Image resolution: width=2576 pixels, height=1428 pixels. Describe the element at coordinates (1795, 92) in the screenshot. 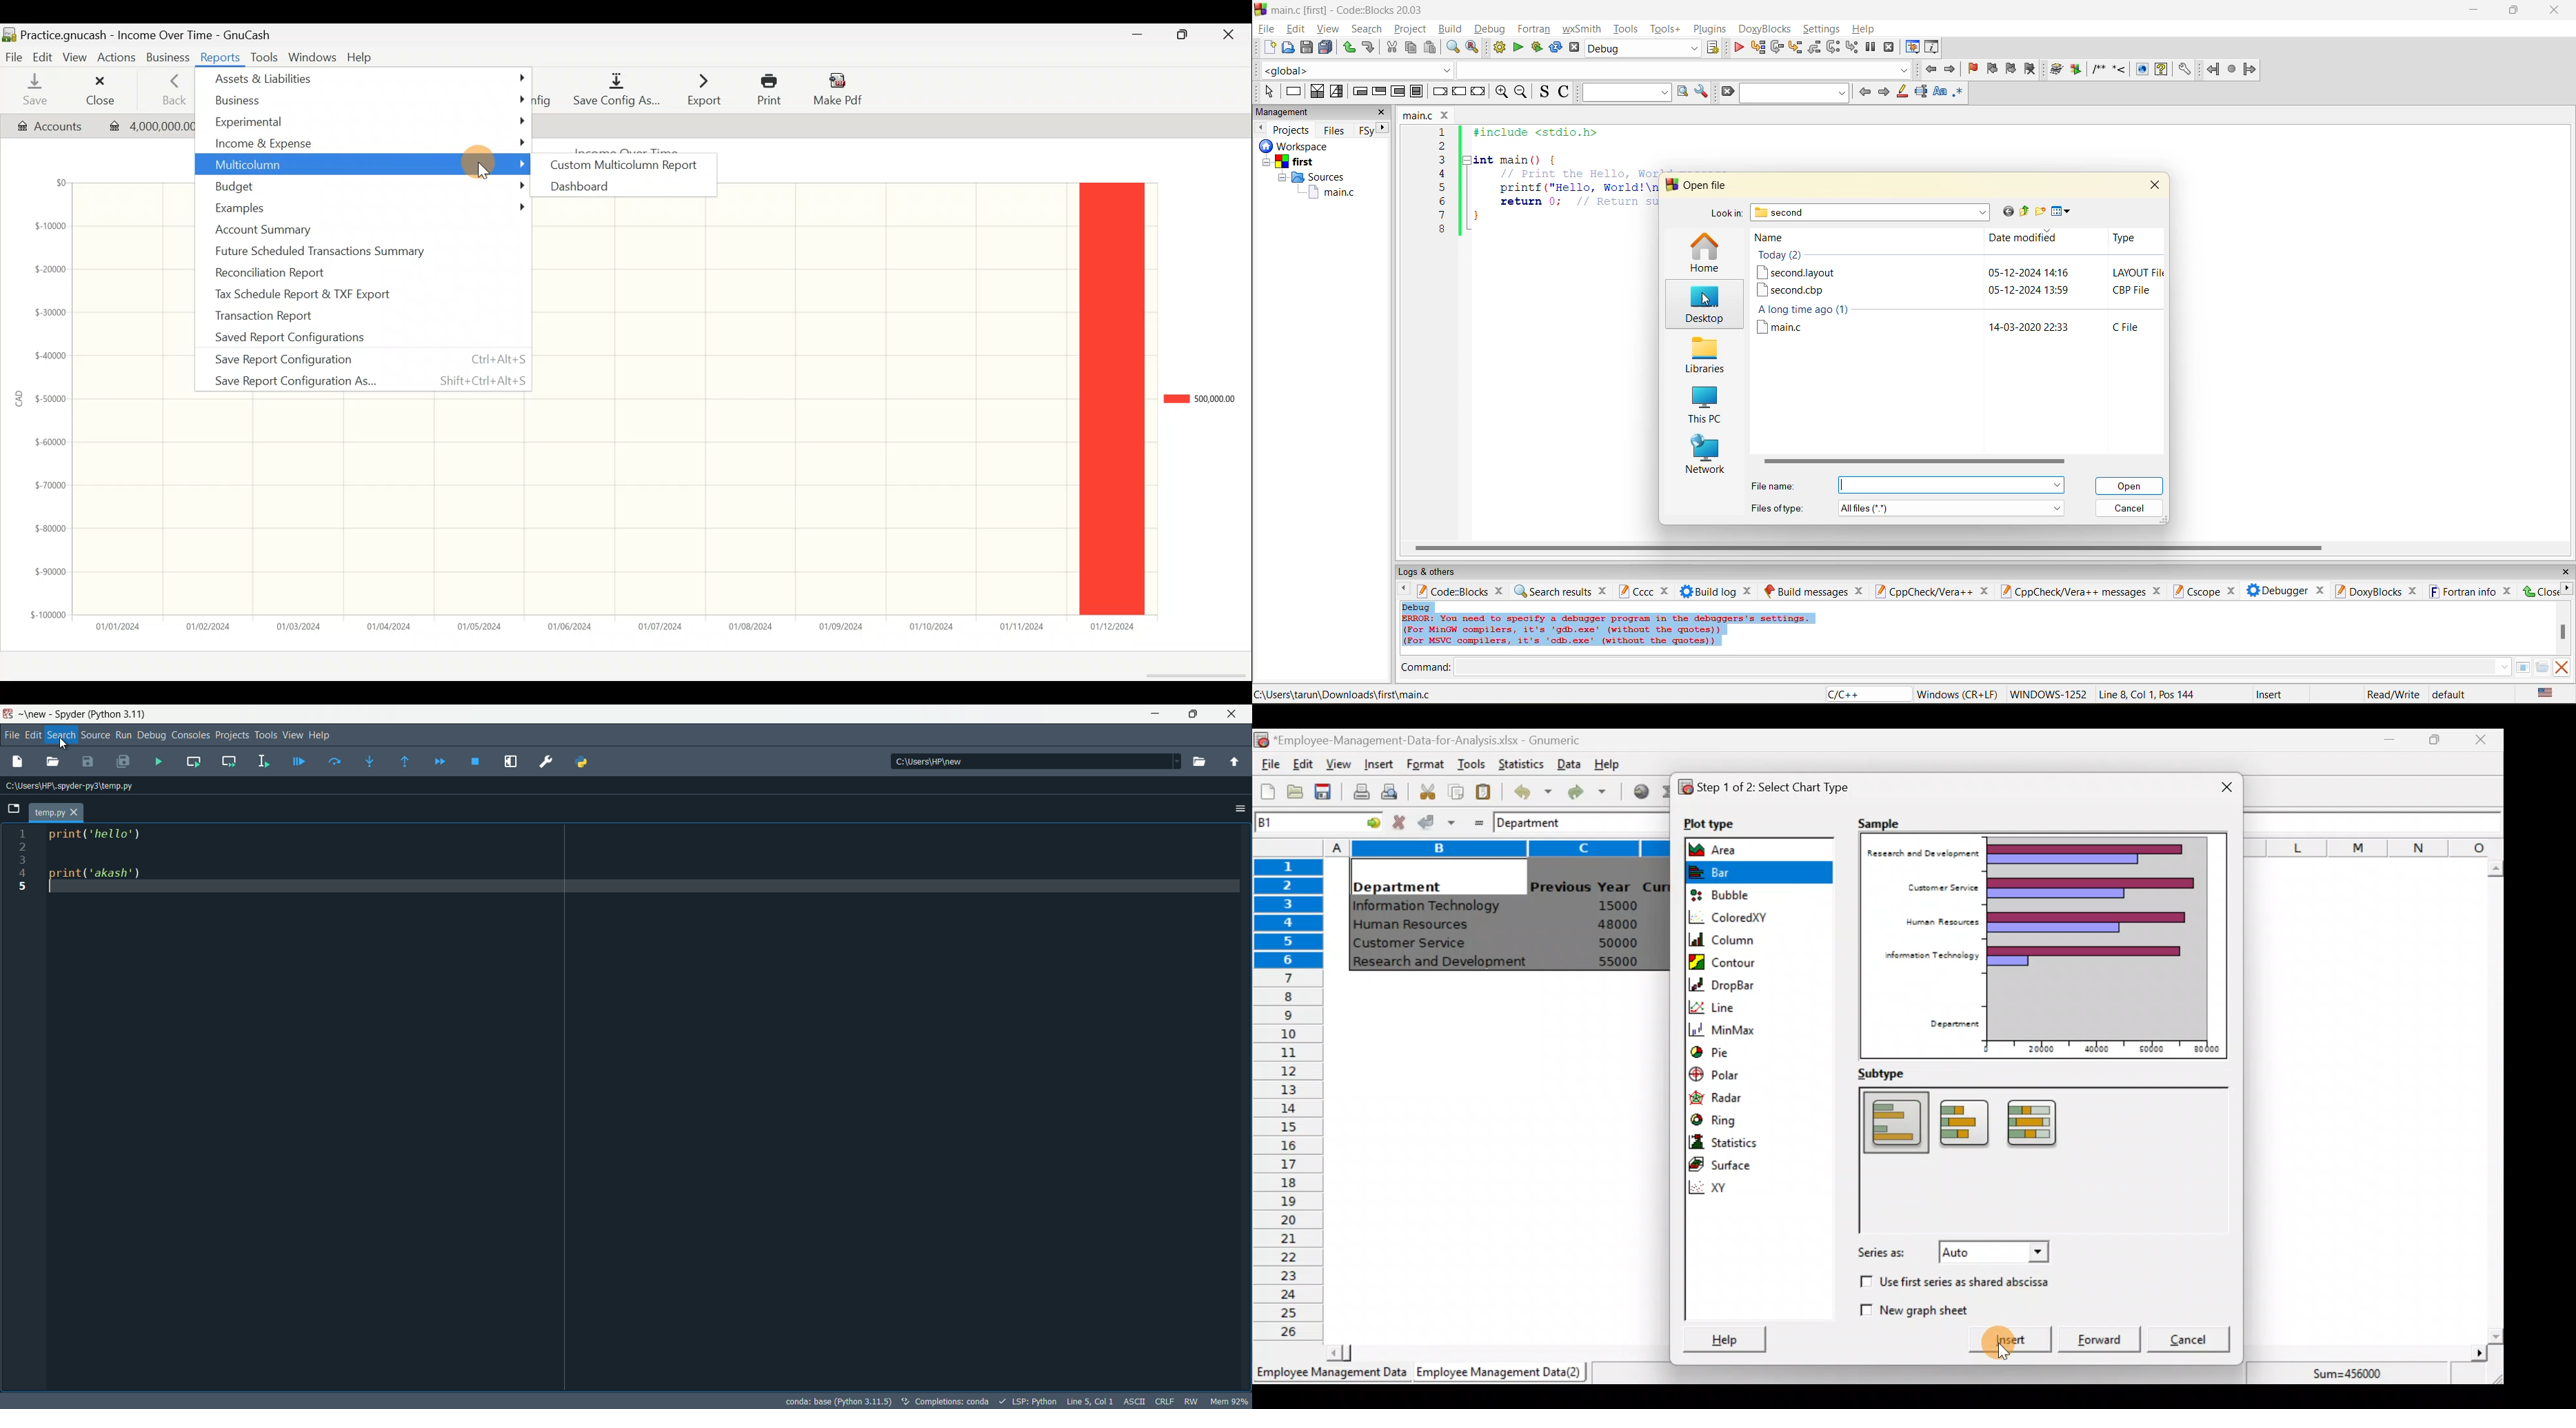

I see `search` at that location.